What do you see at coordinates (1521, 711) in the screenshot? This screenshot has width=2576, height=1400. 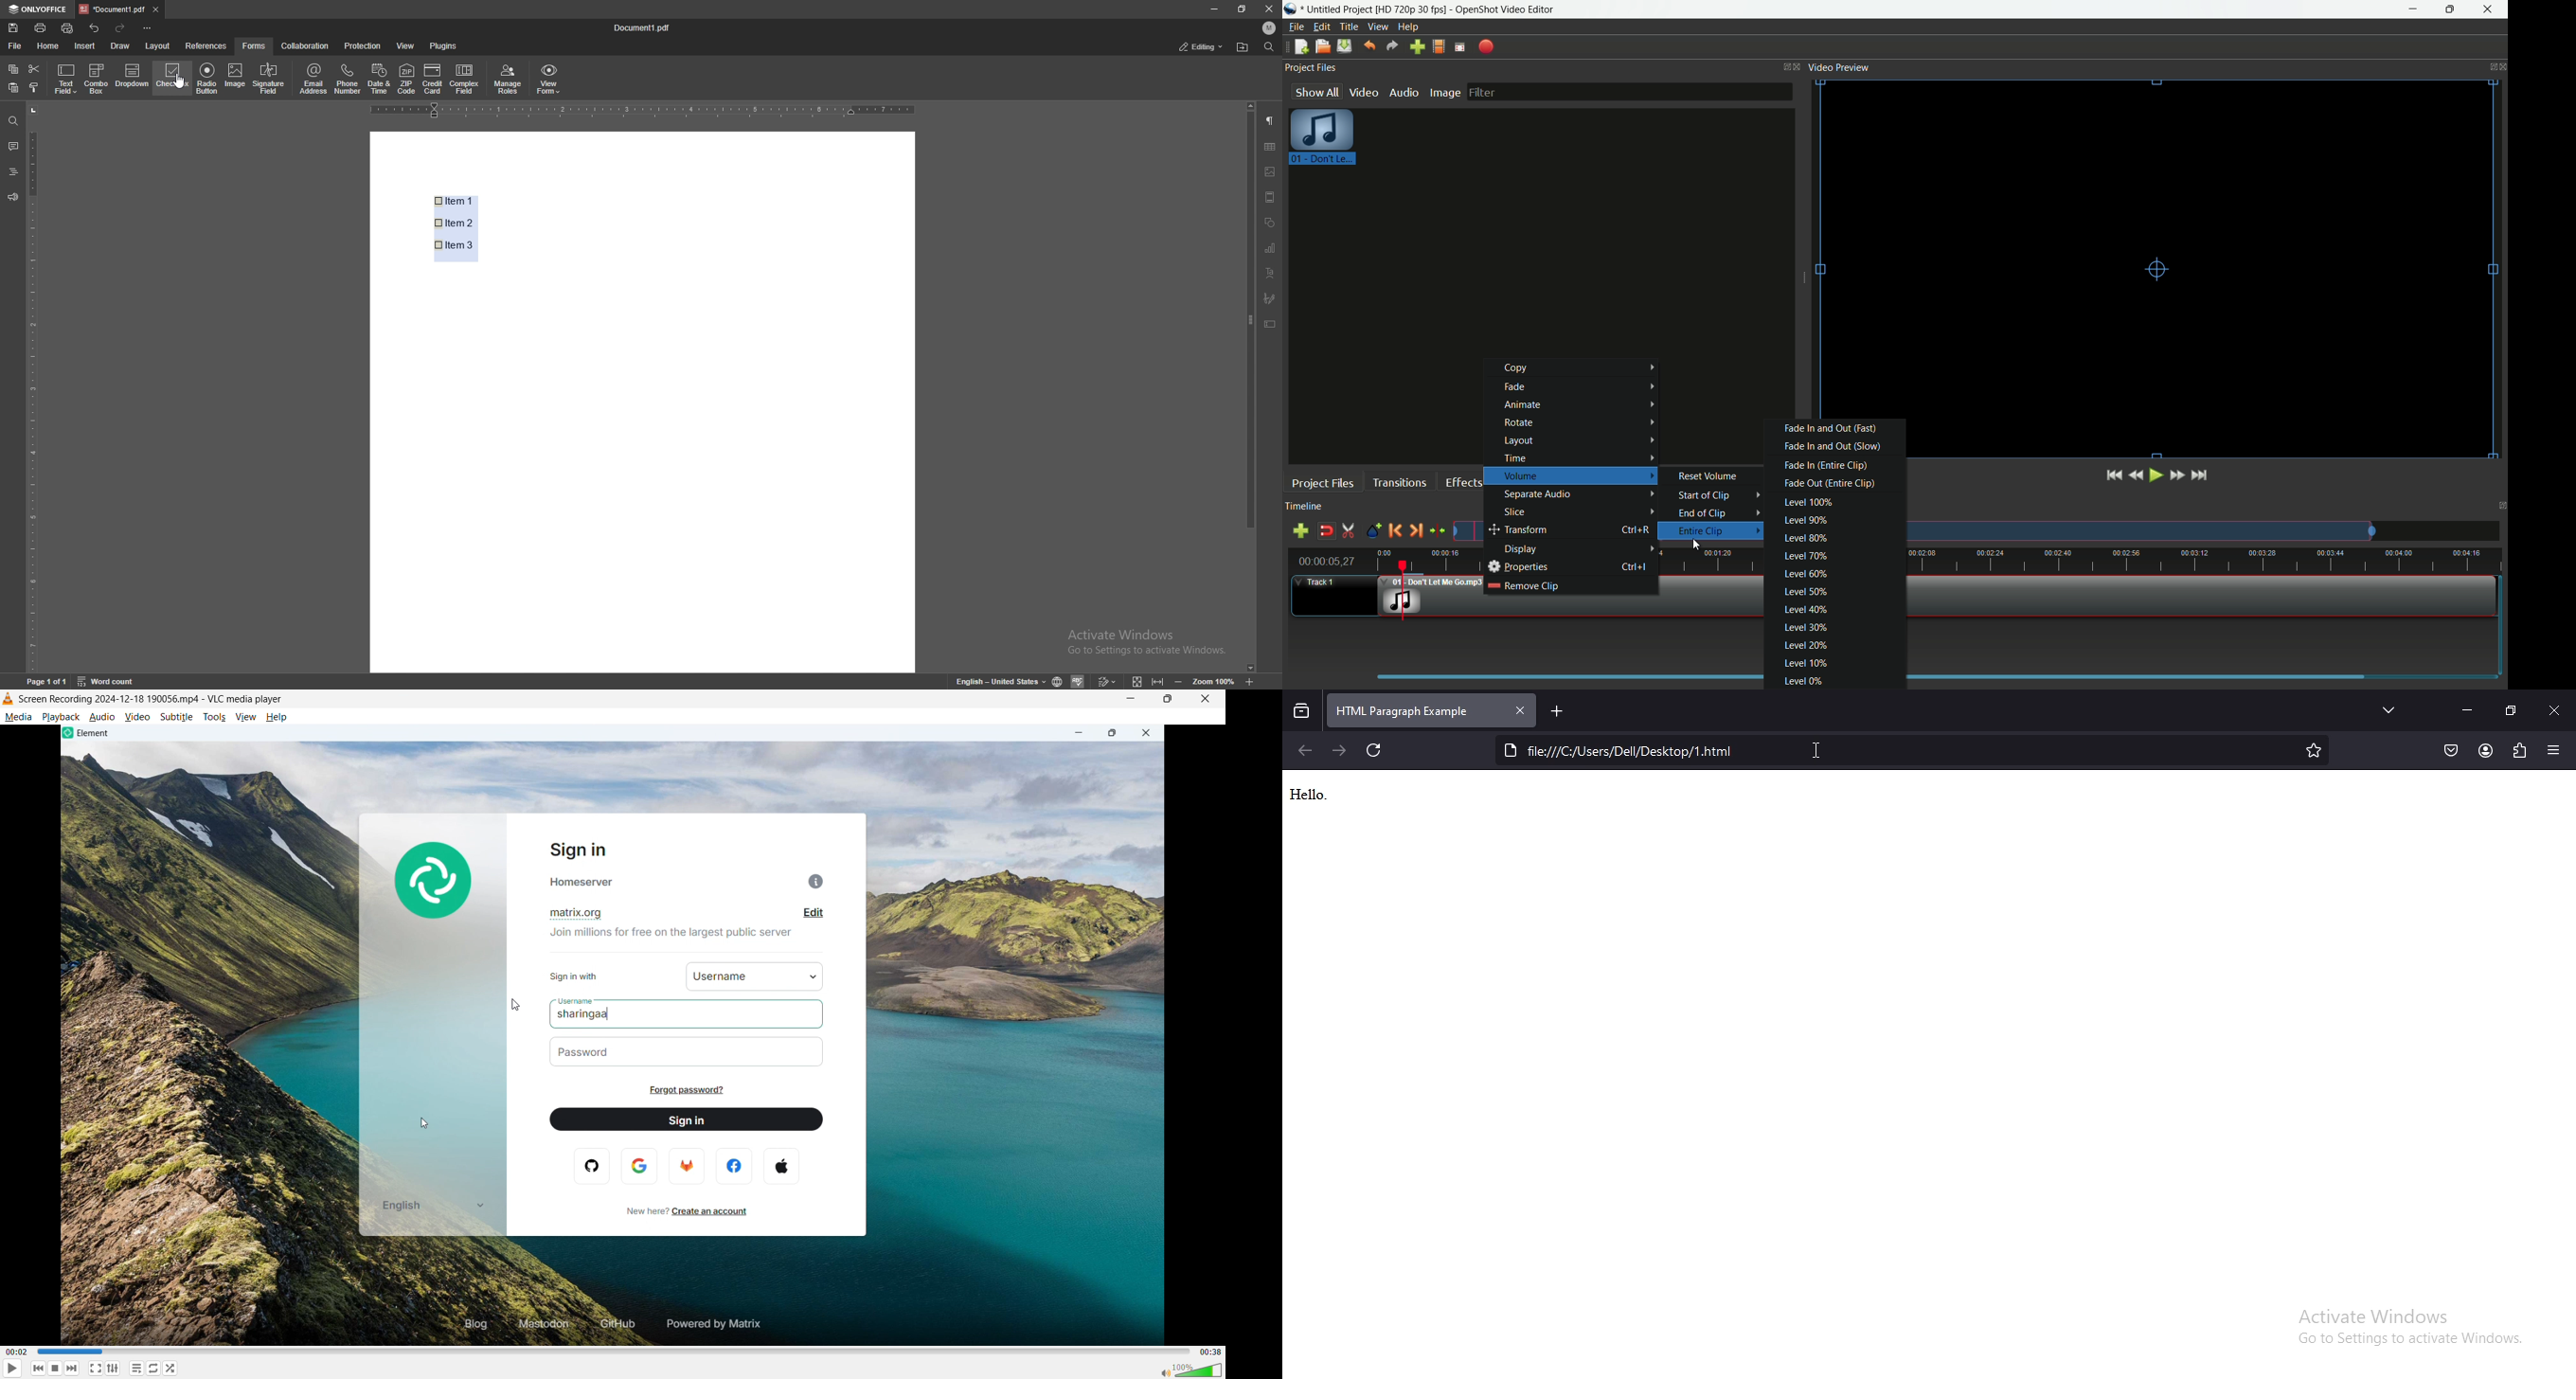 I see `close tab` at bounding box center [1521, 711].